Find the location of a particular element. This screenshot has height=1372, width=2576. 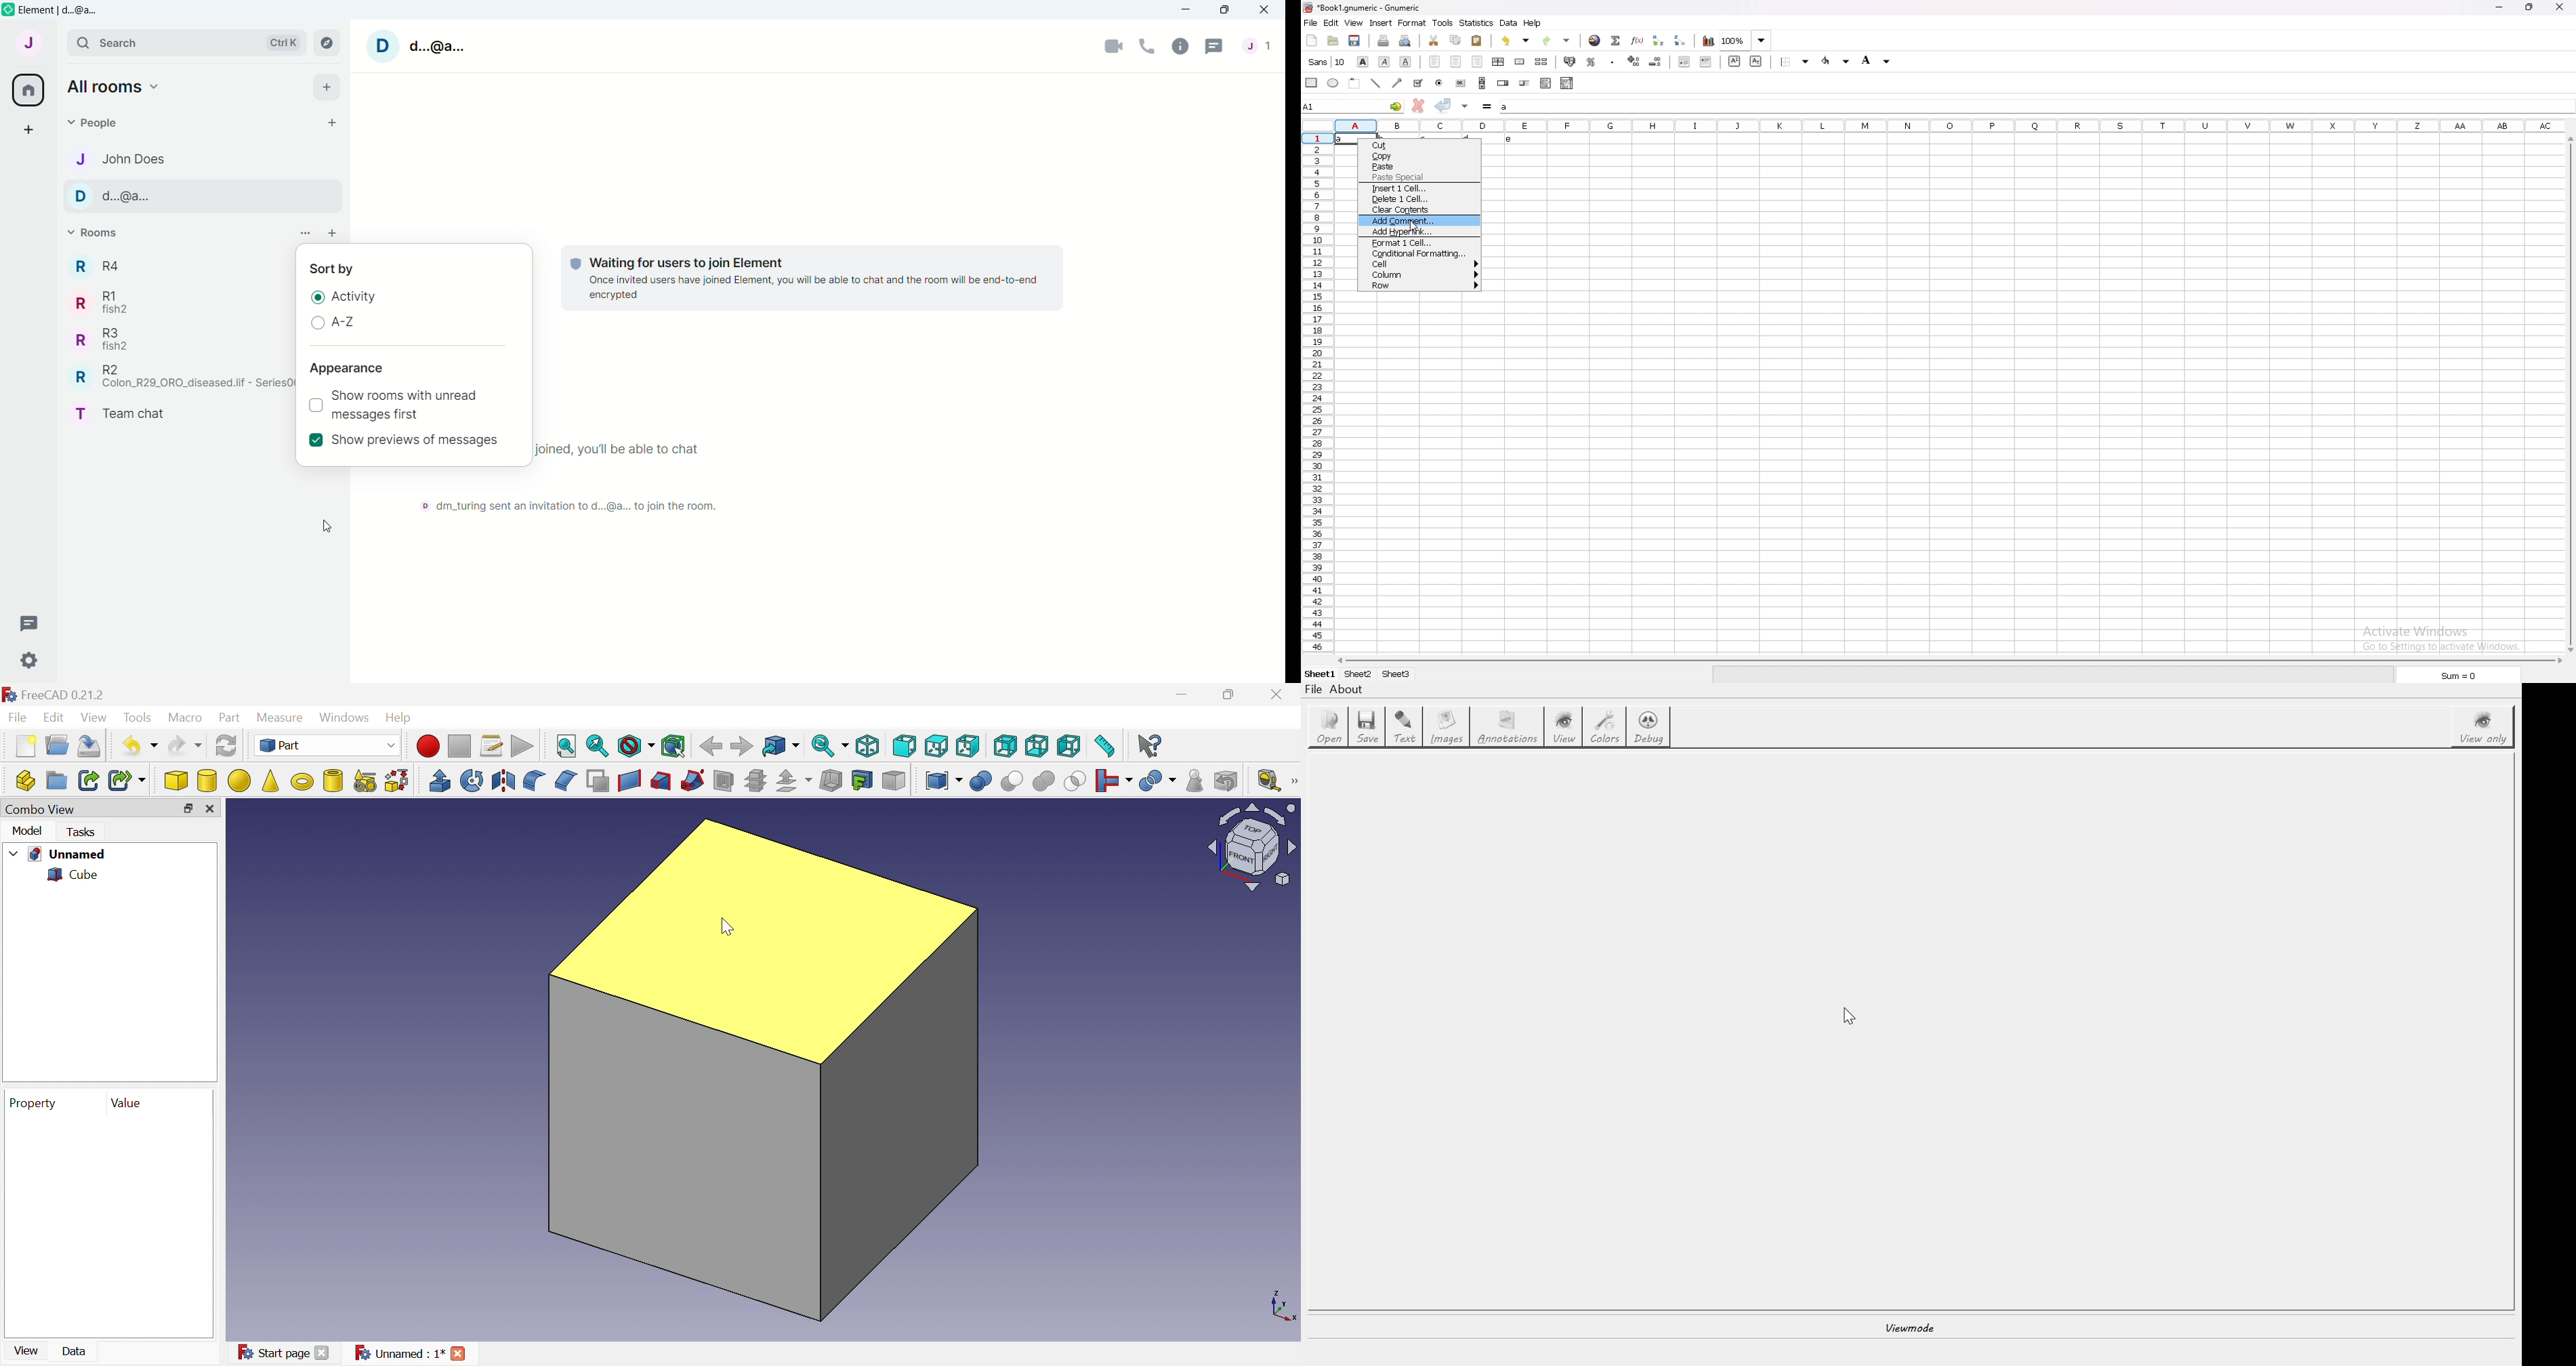

Sync view is located at coordinates (829, 745).